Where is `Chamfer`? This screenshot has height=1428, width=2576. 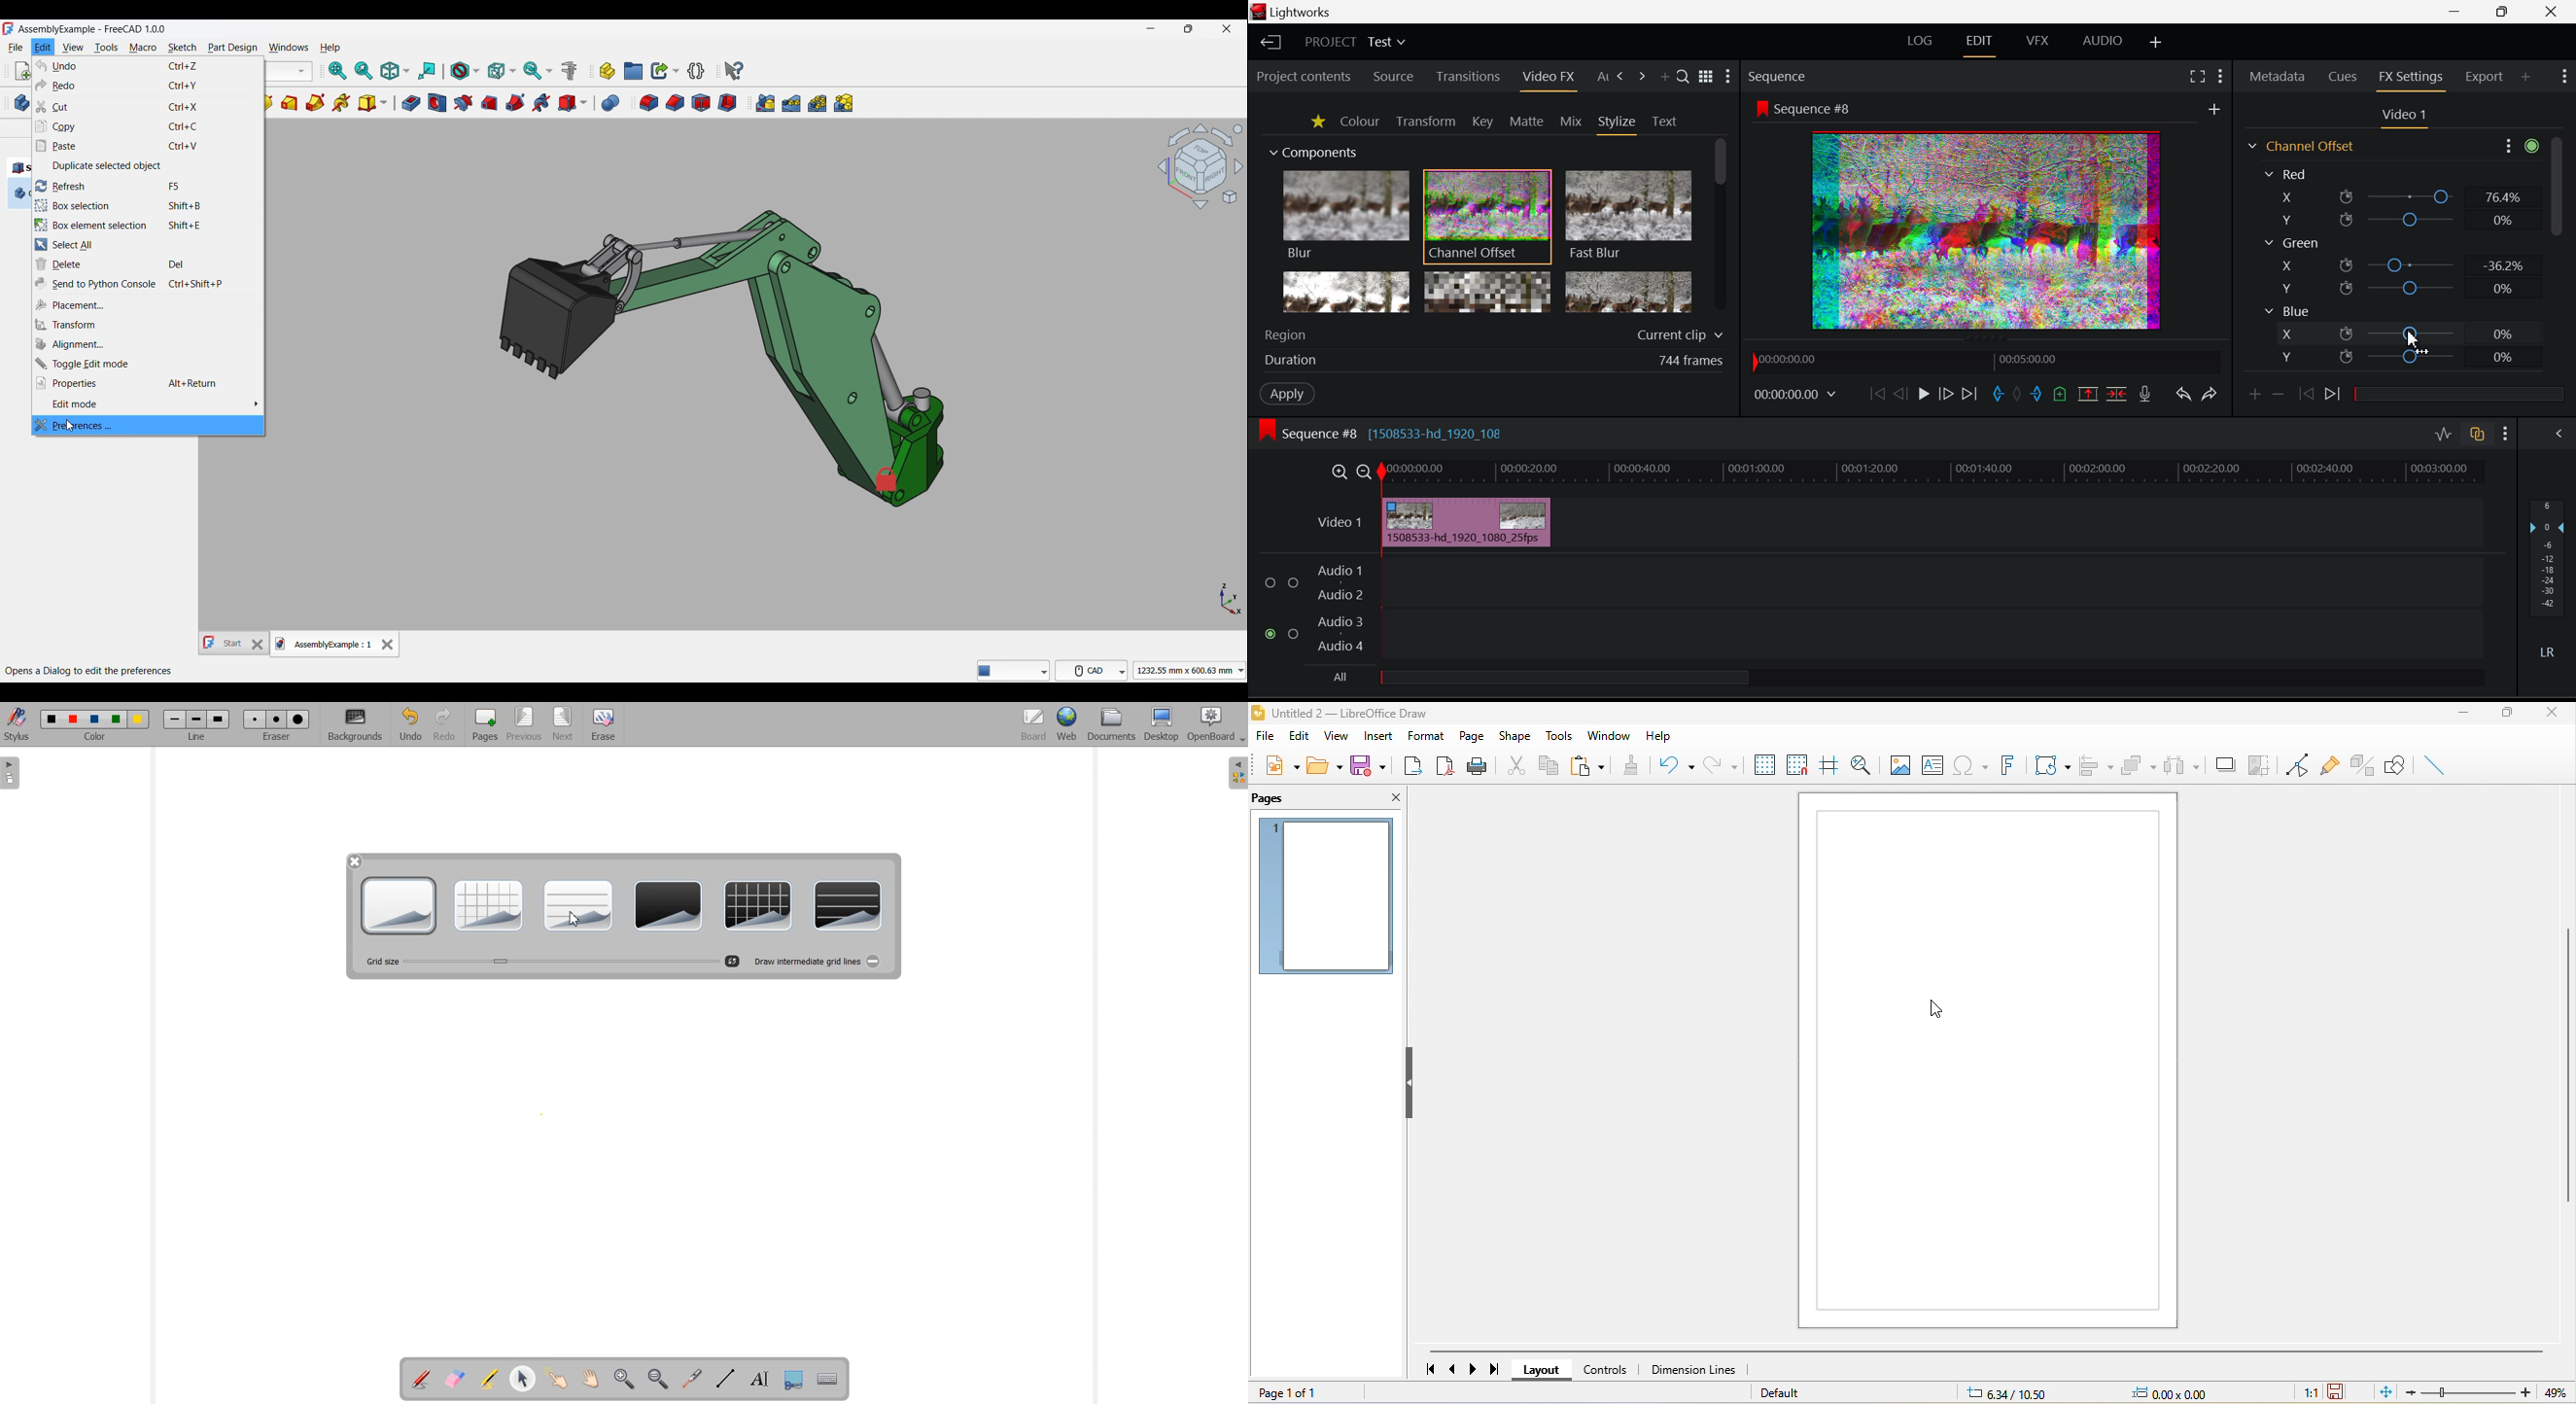 Chamfer is located at coordinates (675, 103).